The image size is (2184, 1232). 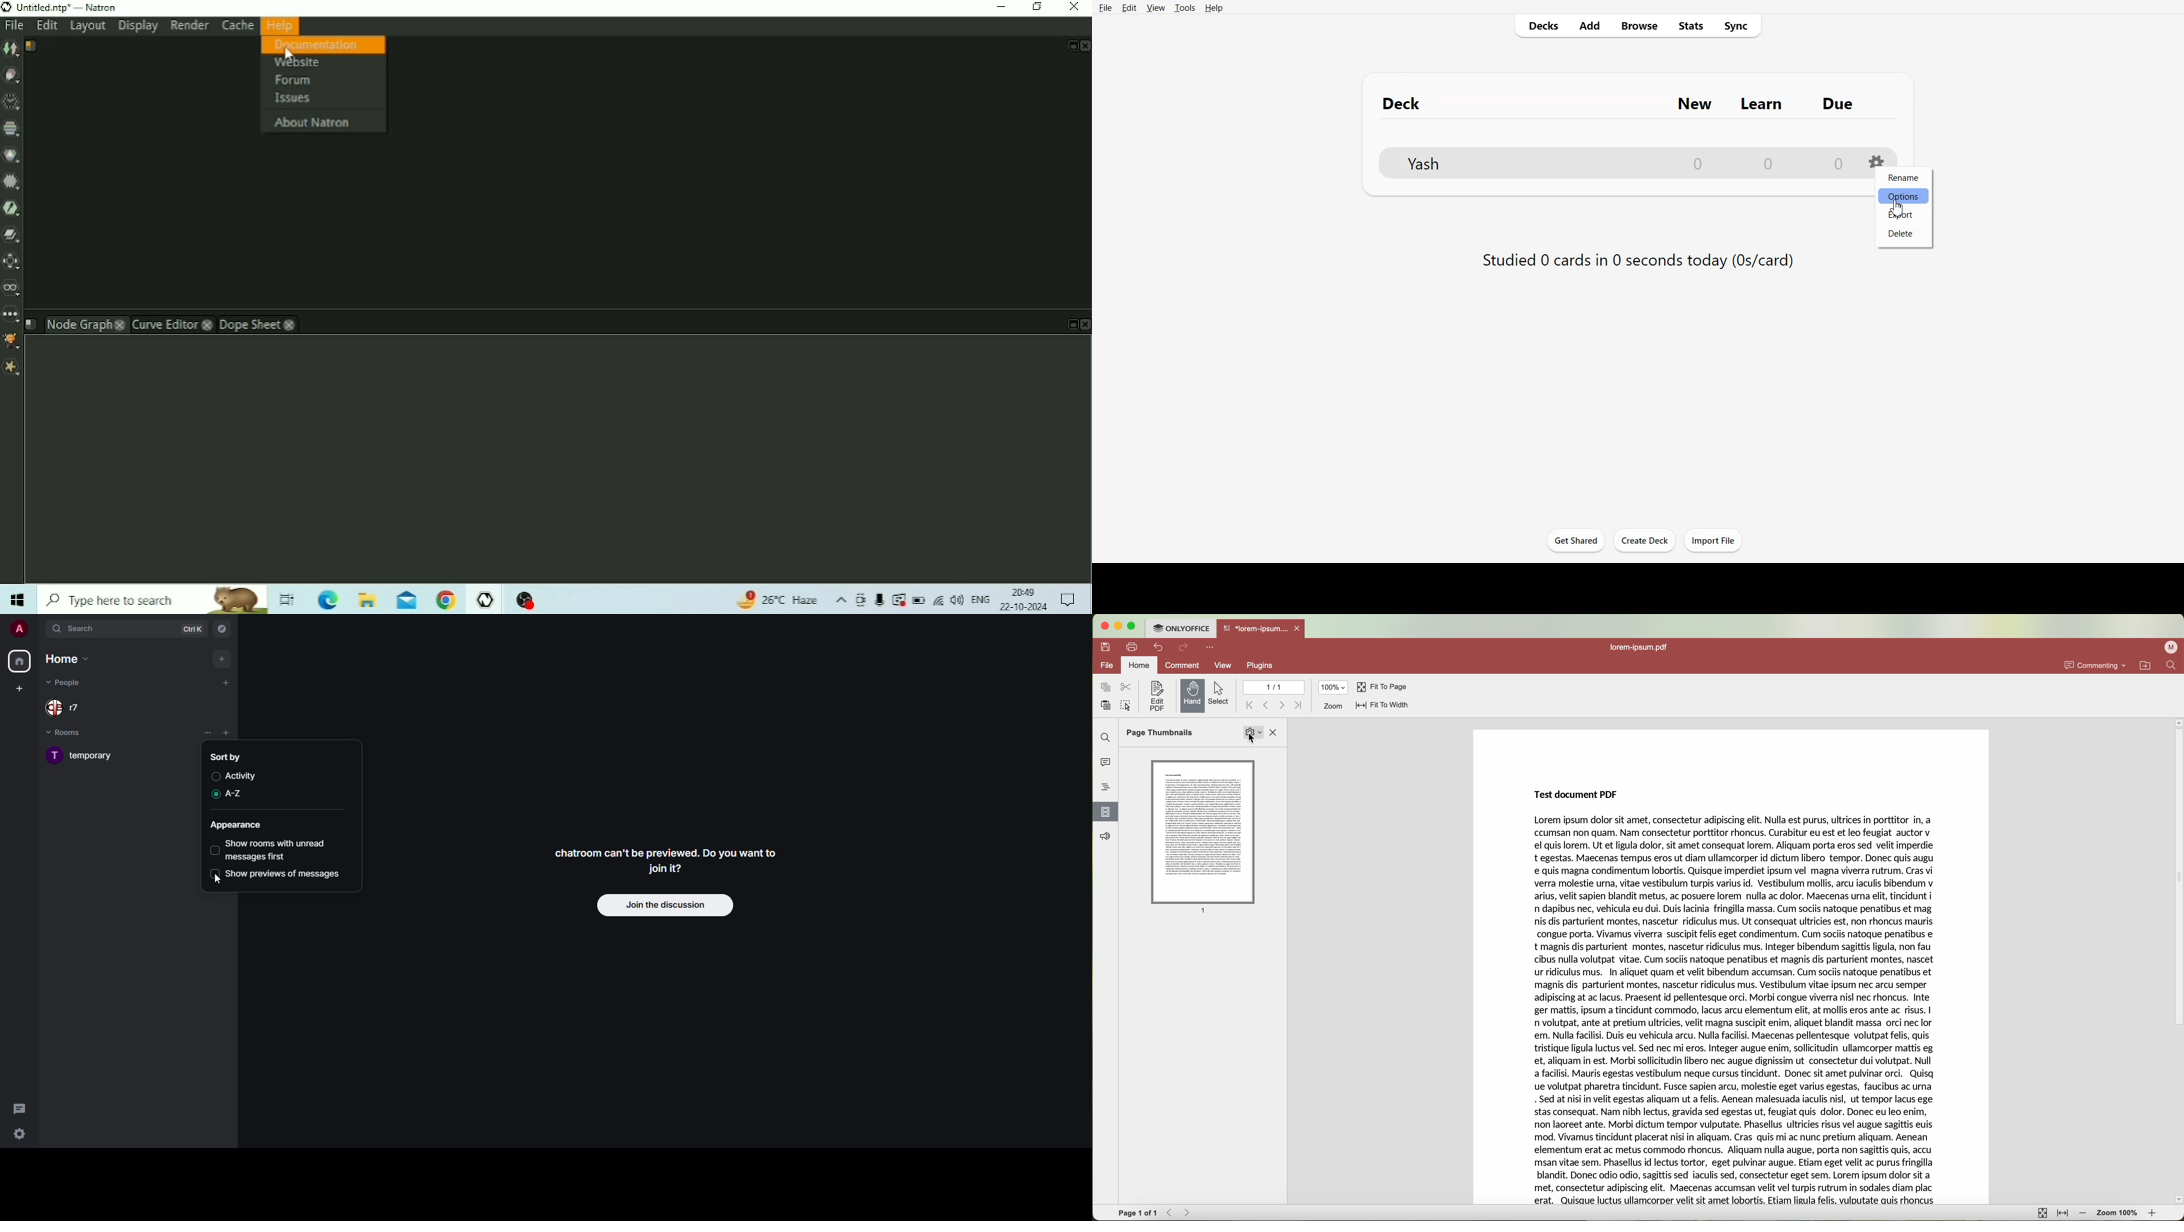 I want to click on ONLYOFFICE, so click(x=1181, y=629).